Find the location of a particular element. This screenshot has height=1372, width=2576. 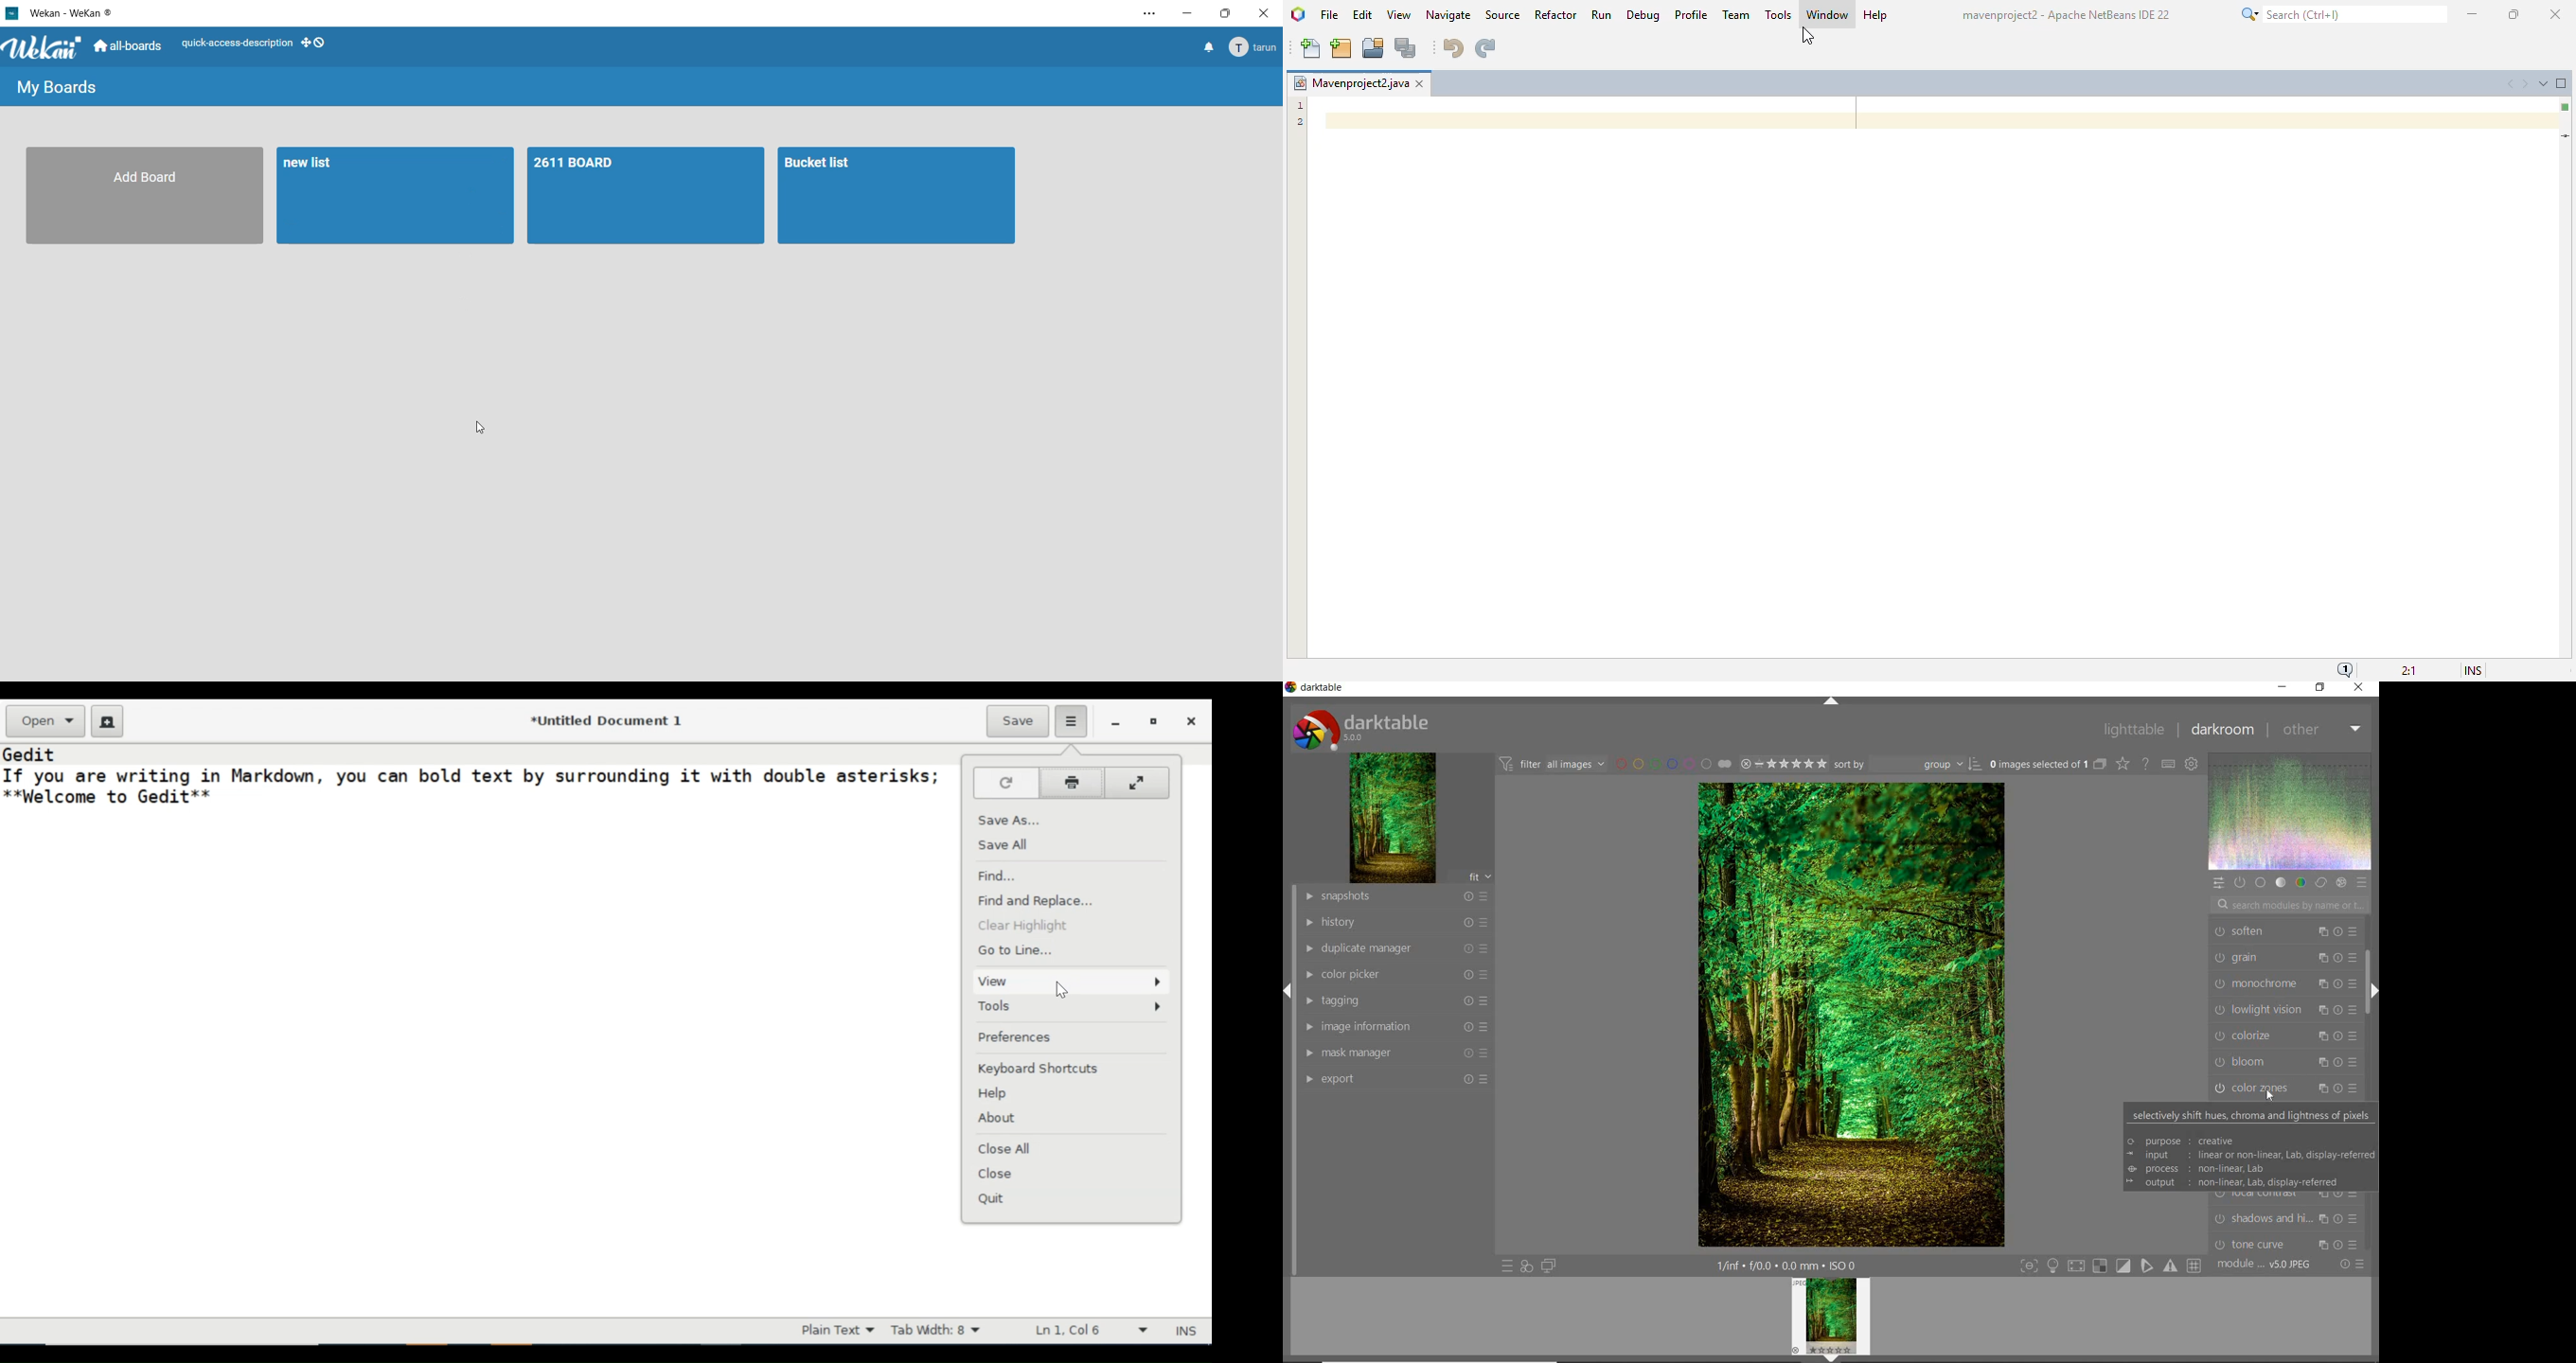

close is located at coordinates (1263, 13).